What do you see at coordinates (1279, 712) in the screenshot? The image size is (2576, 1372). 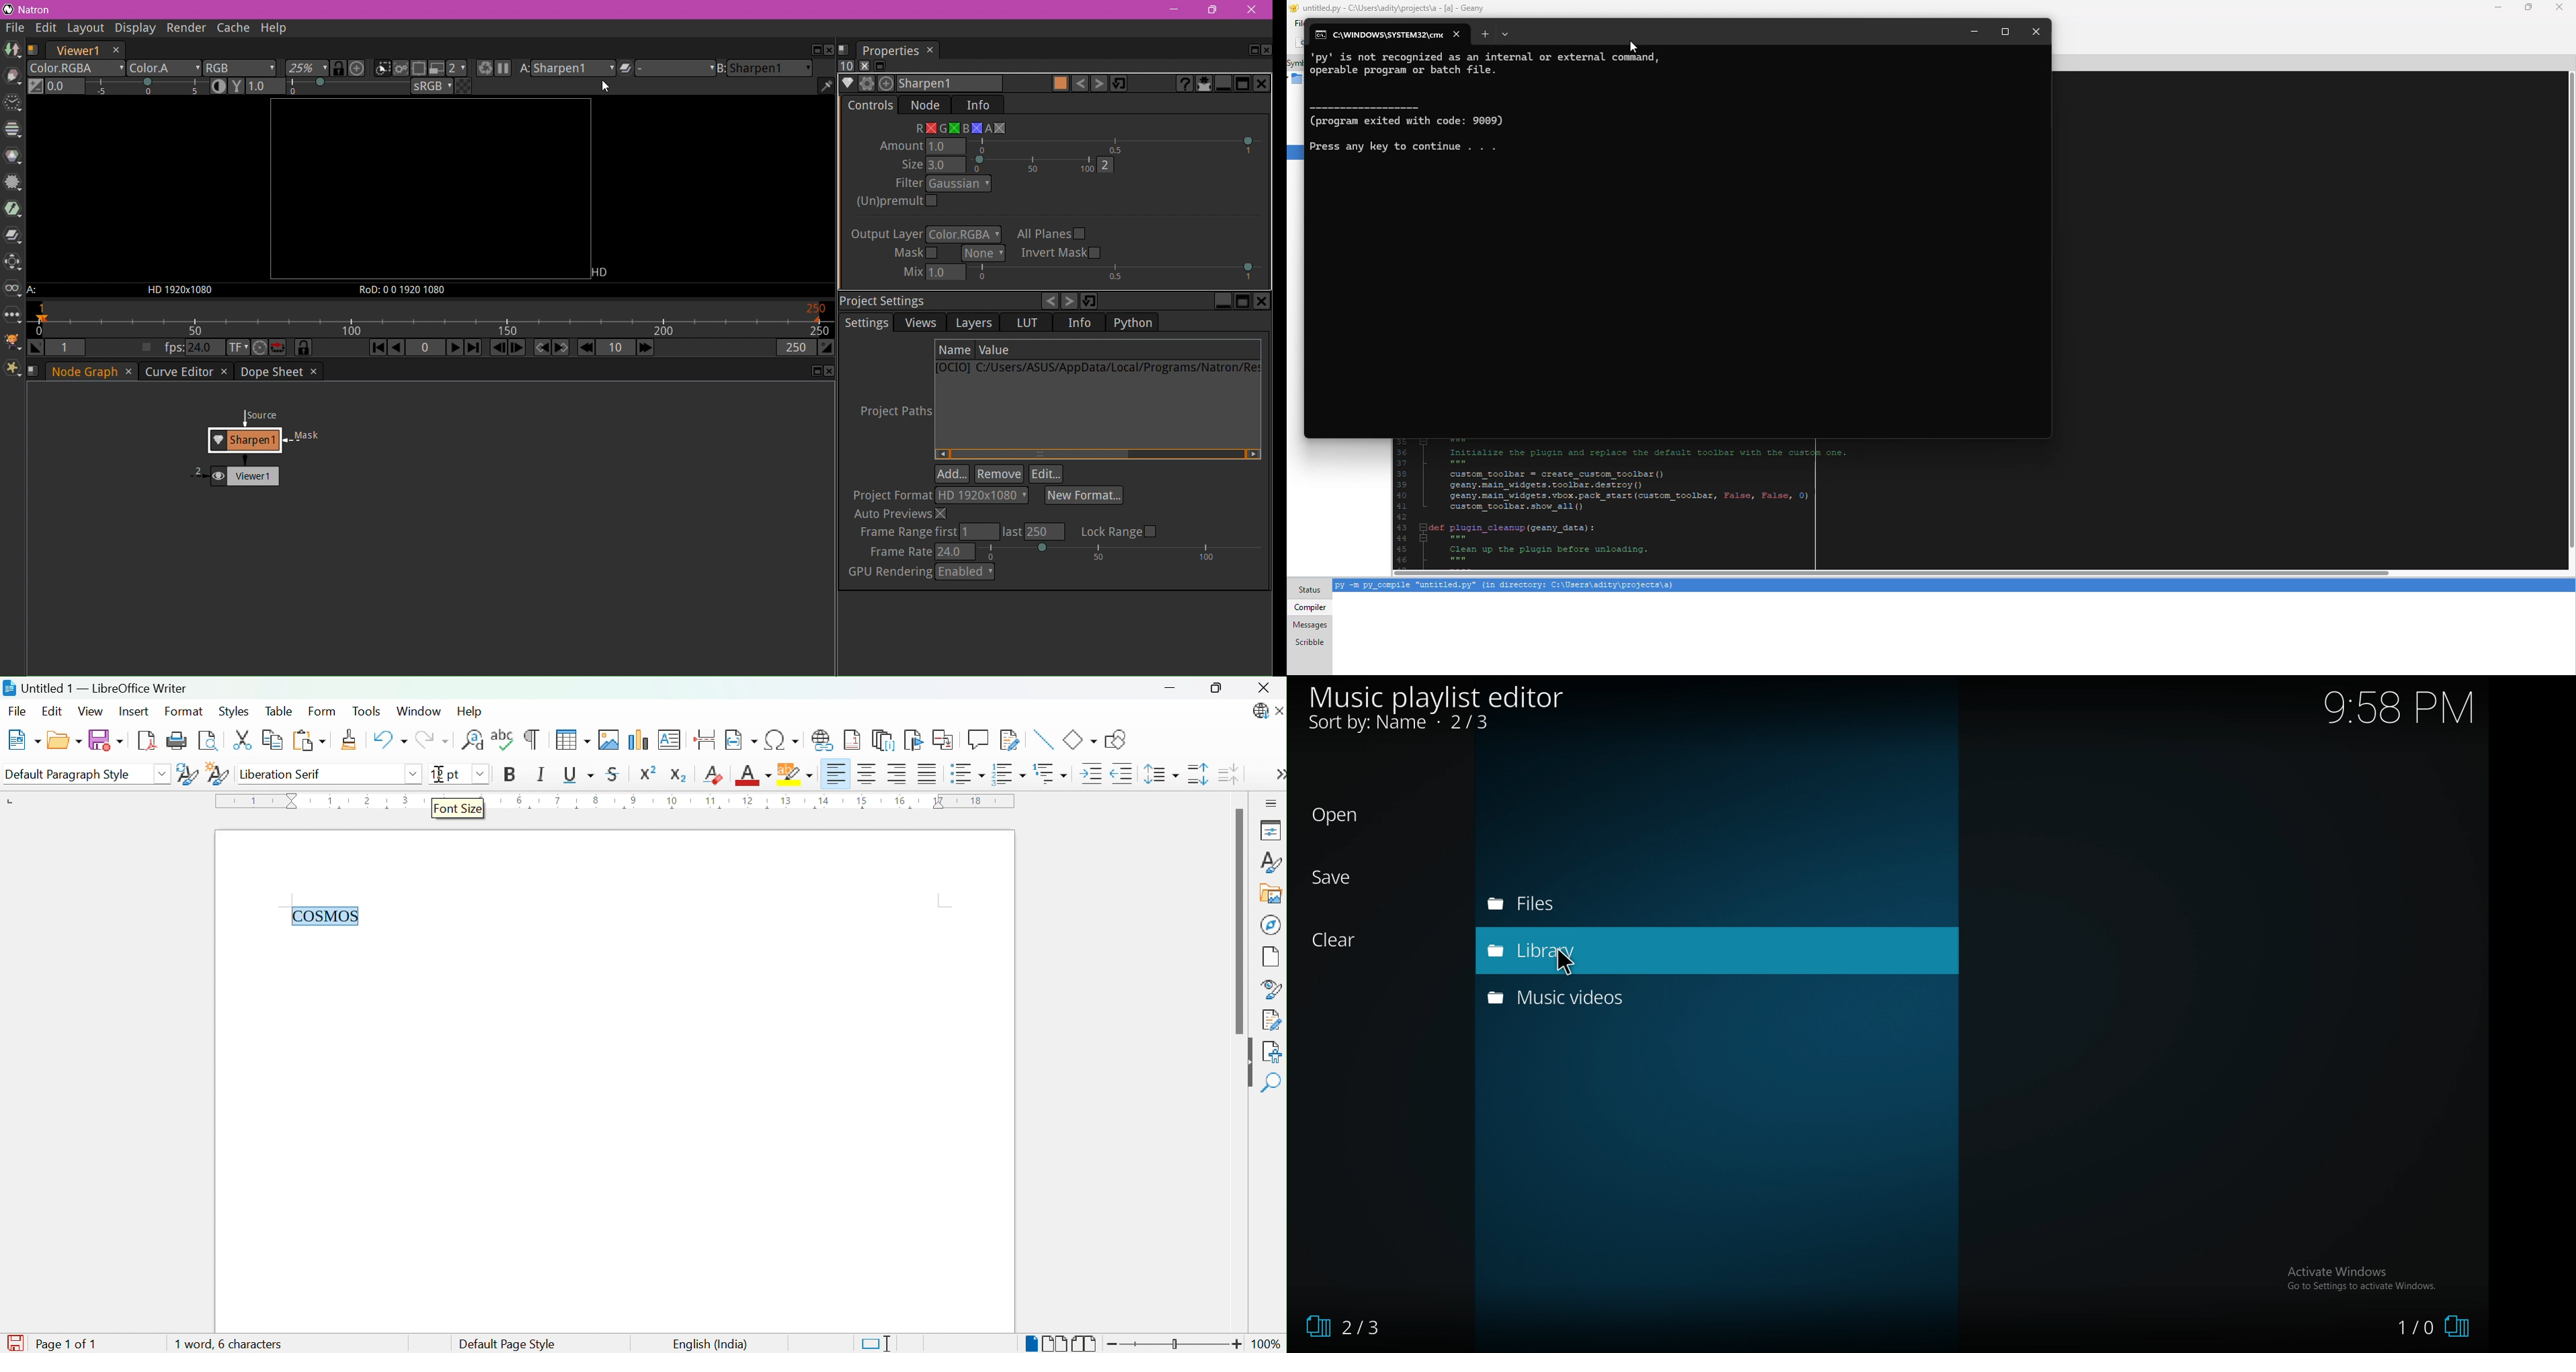 I see `Close` at bounding box center [1279, 712].